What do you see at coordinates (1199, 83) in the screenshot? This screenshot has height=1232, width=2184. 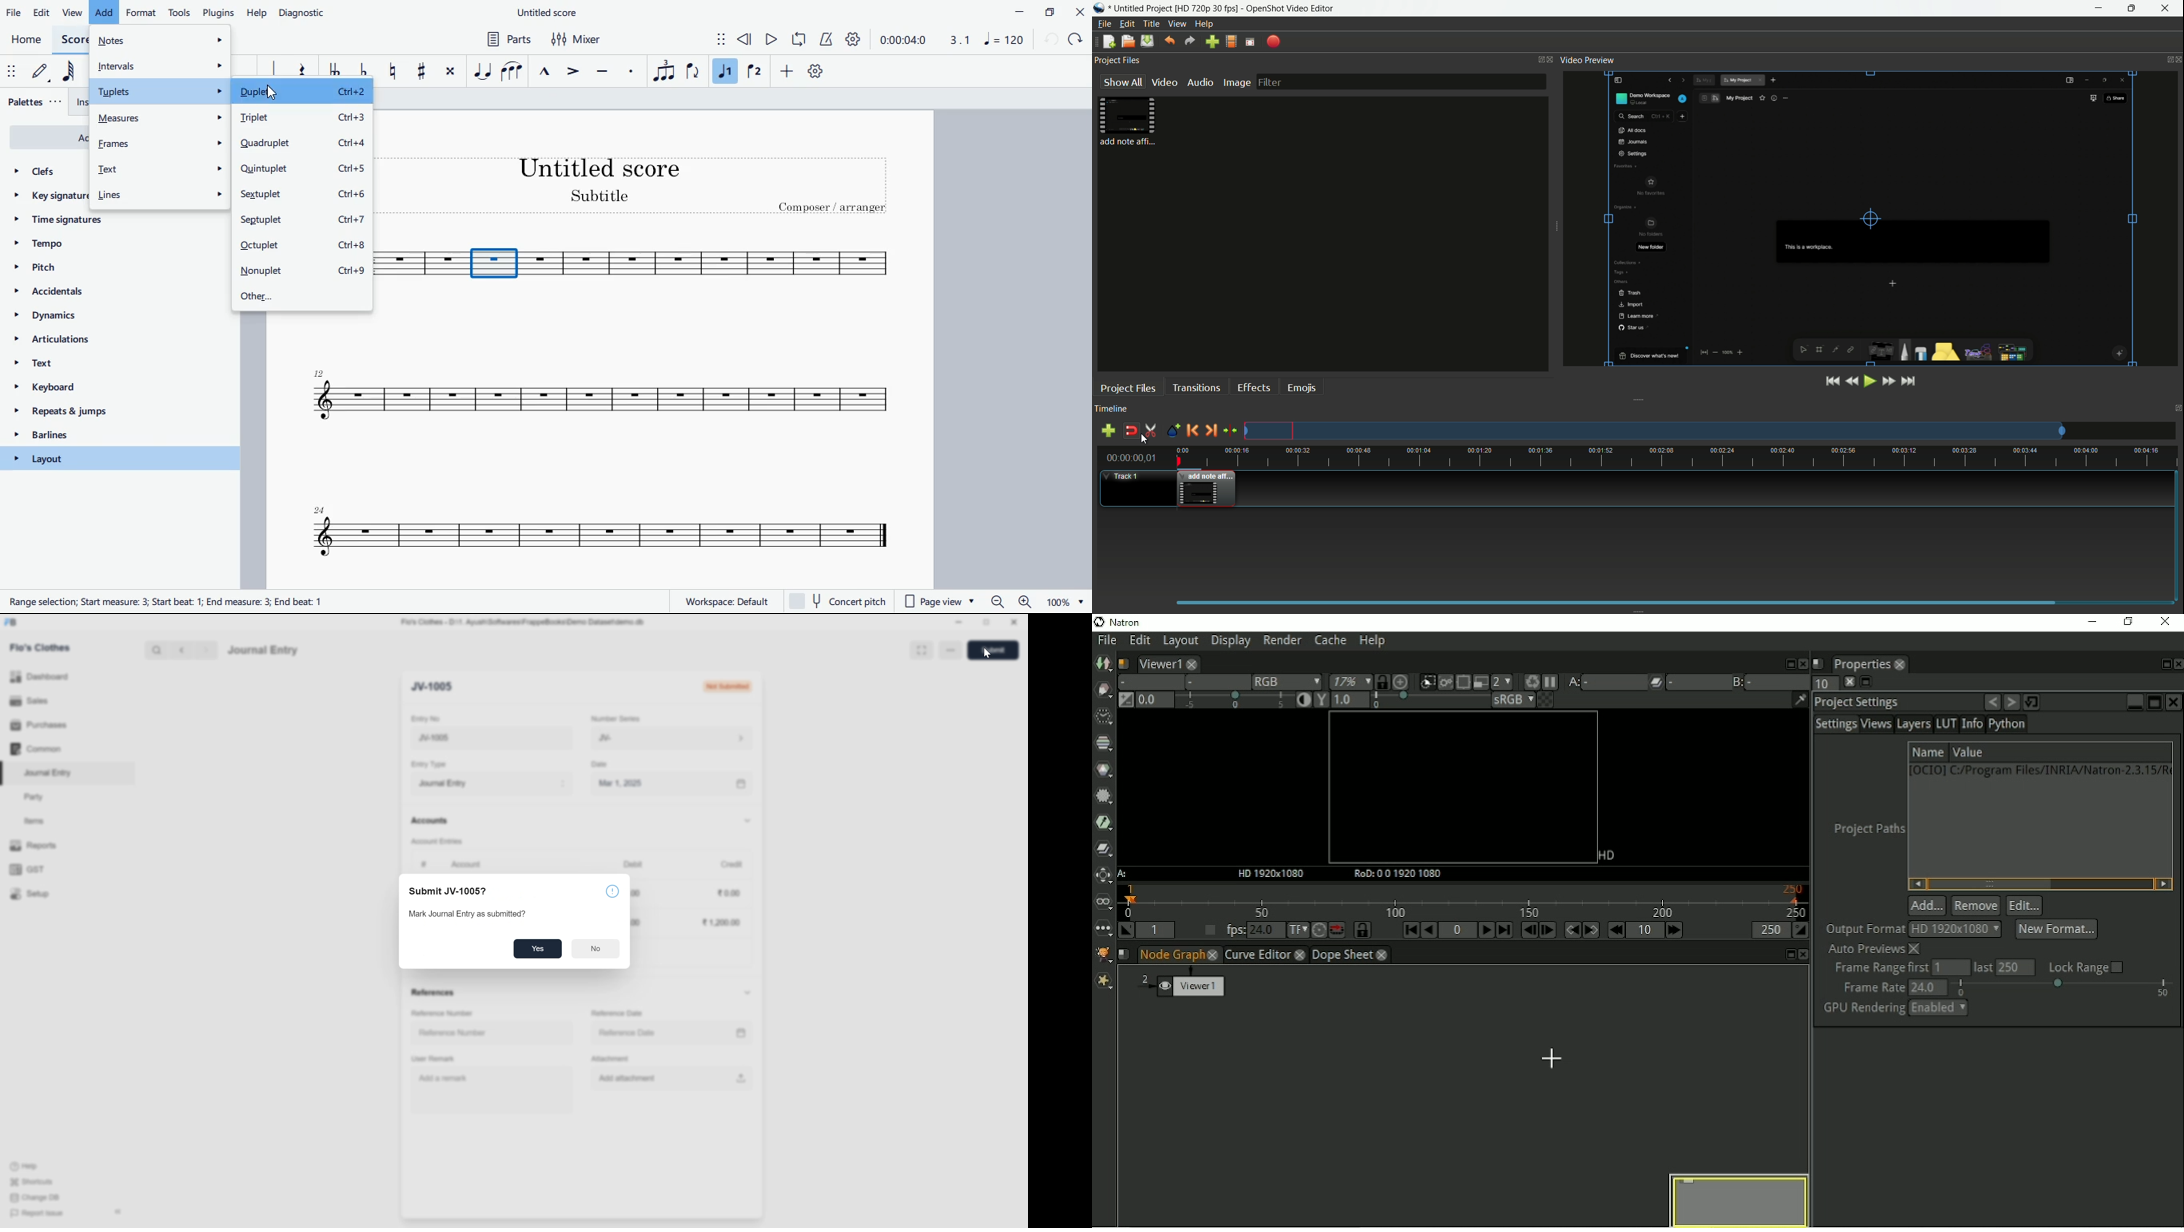 I see `audio` at bounding box center [1199, 83].